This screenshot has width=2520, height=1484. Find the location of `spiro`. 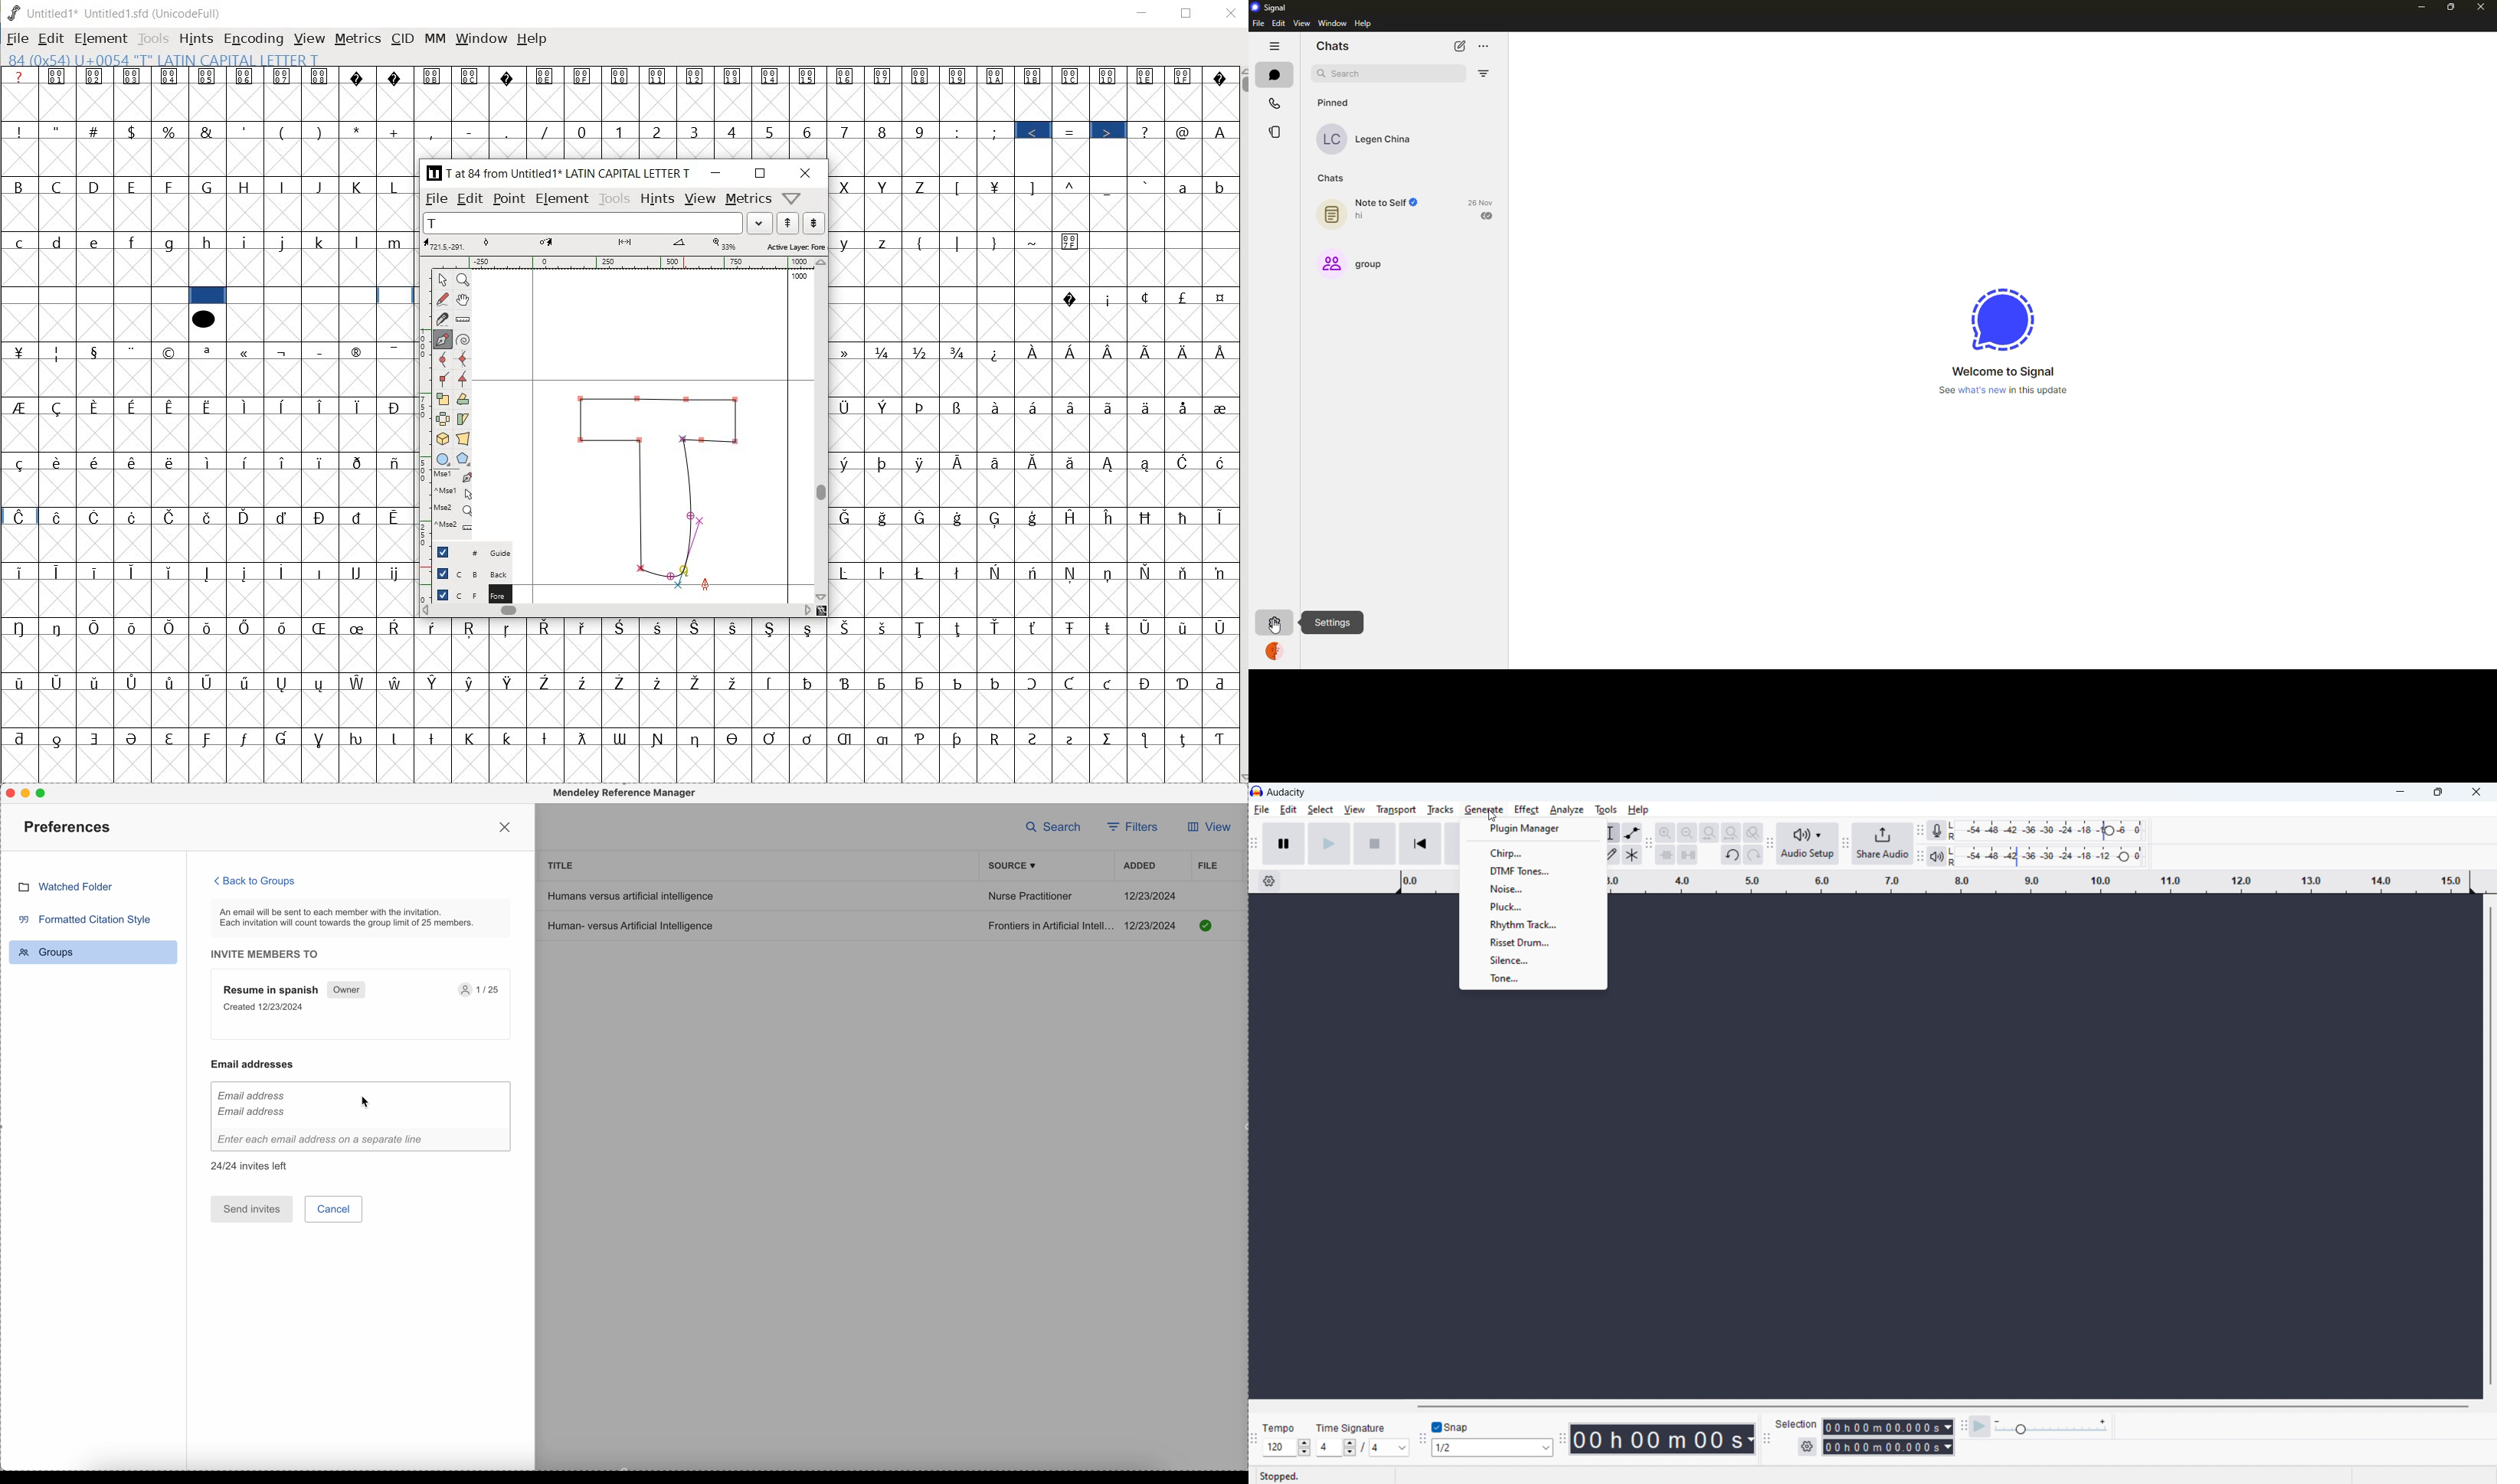

spiro is located at coordinates (463, 338).